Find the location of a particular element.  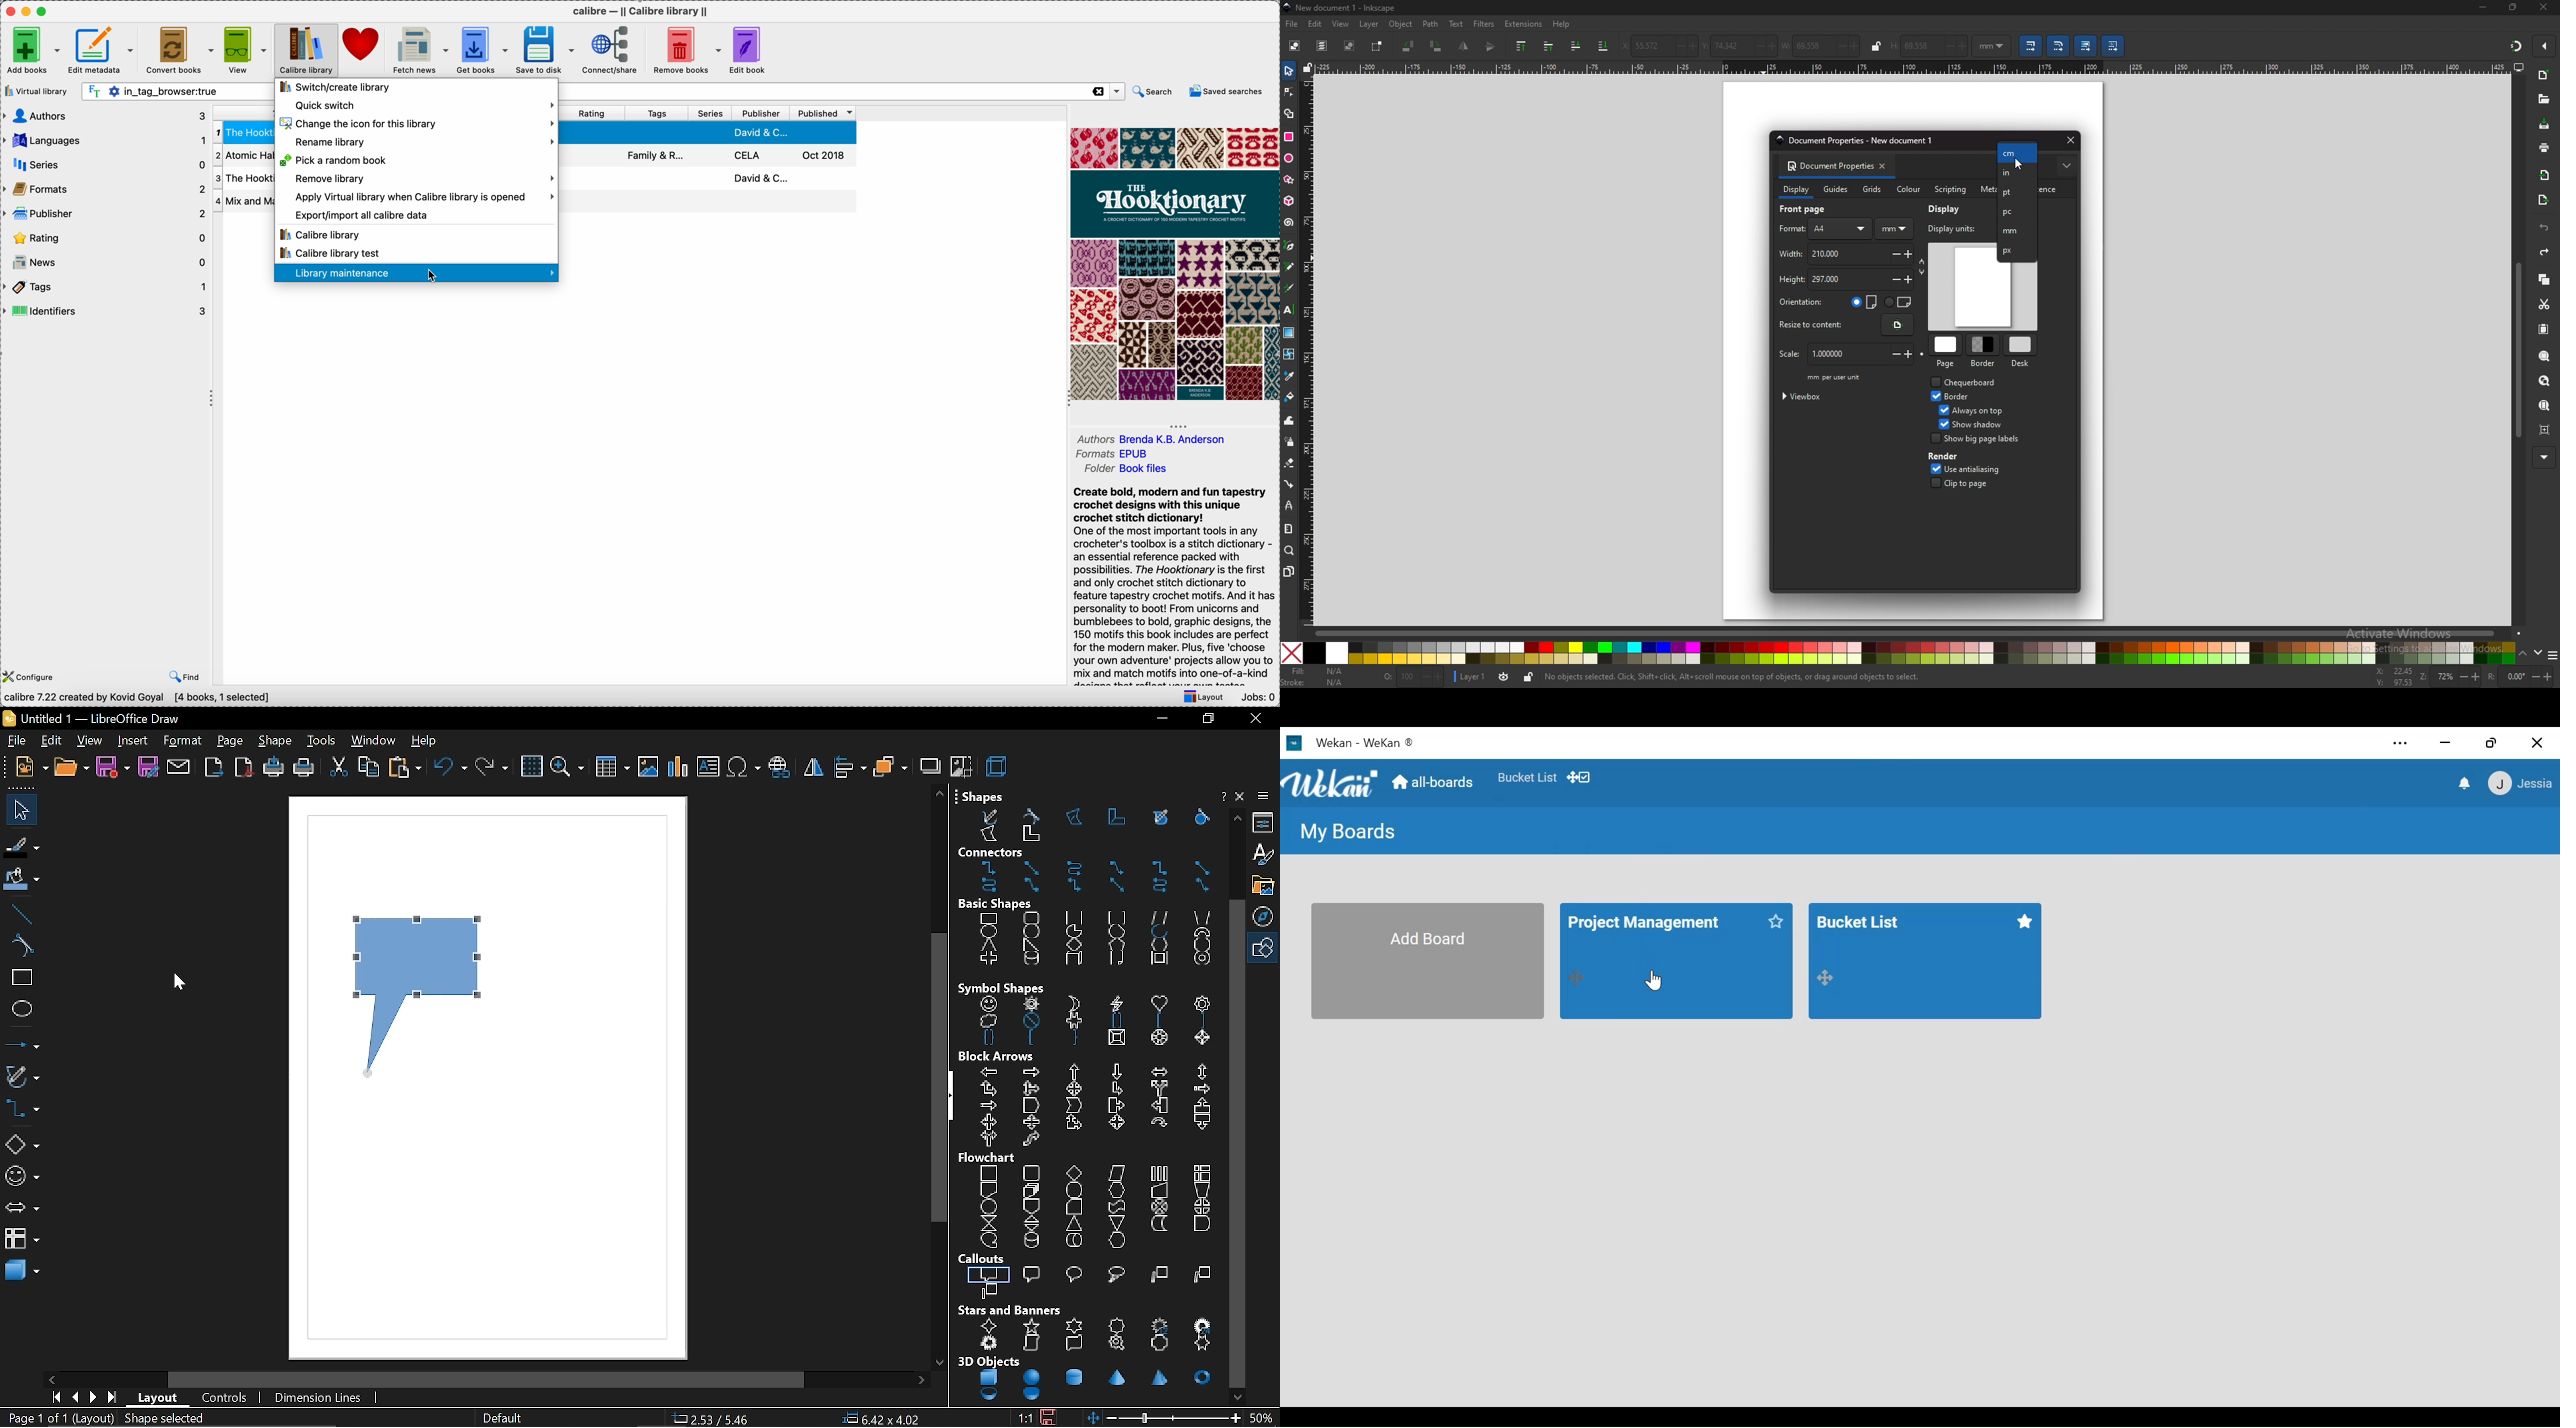

clip to page is located at coordinates (1973, 483).